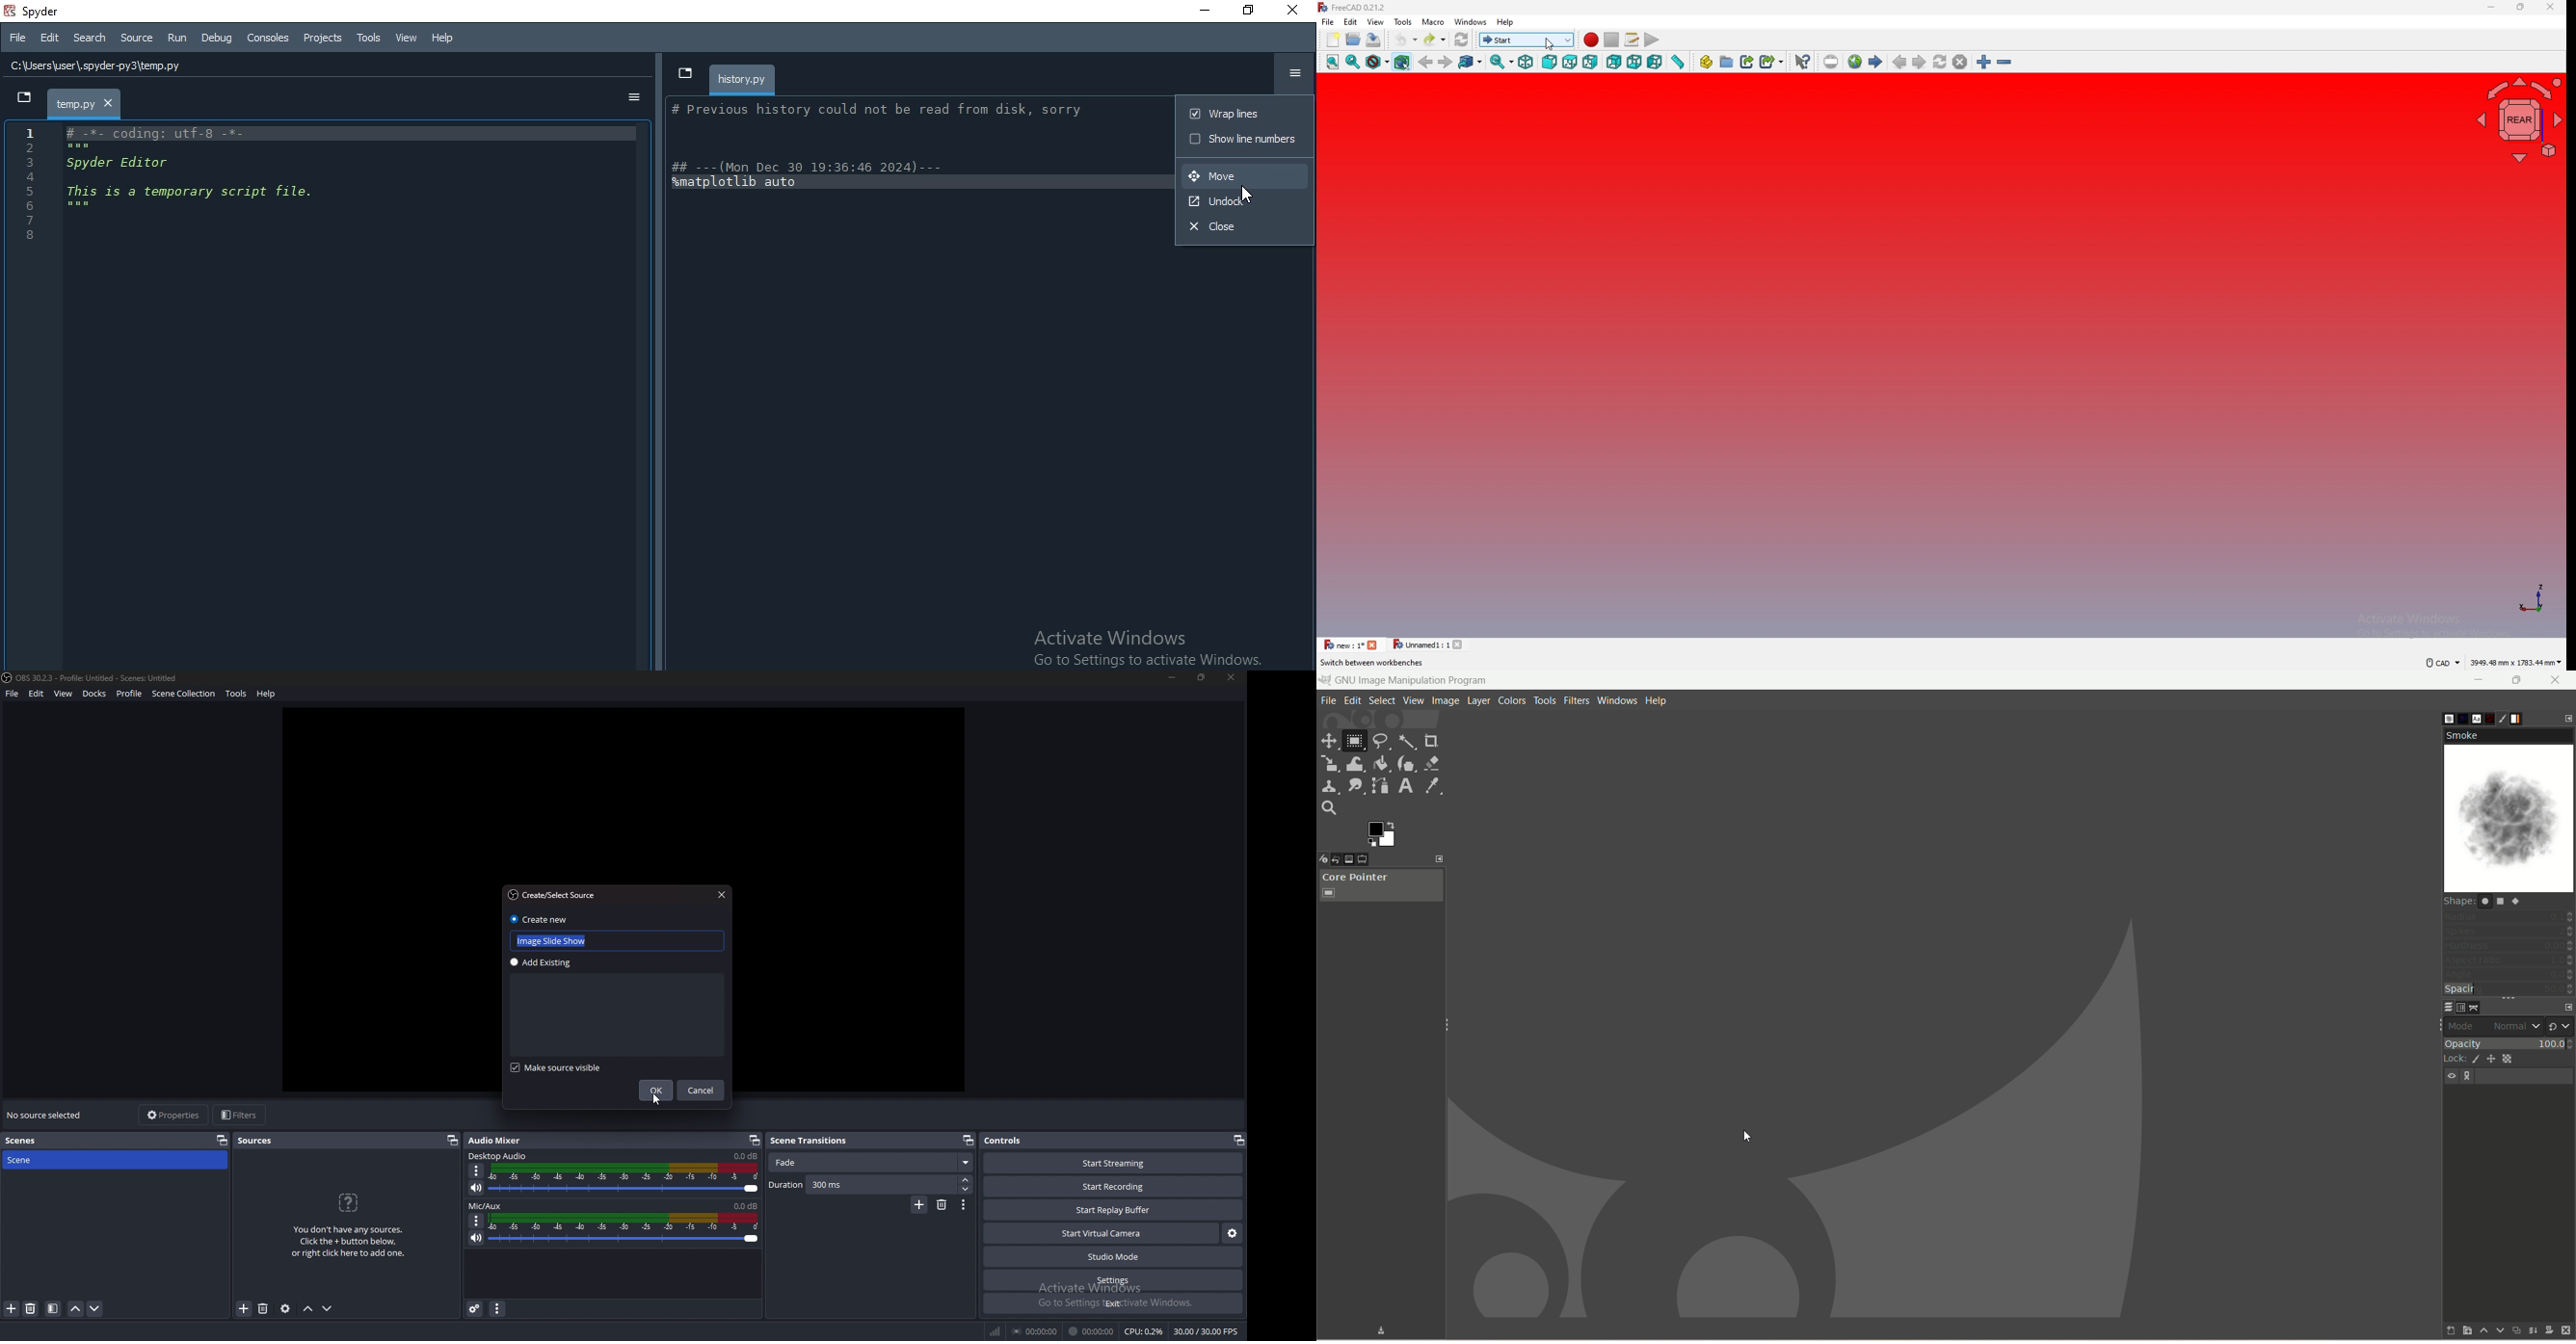 The image size is (2576, 1344). What do you see at coordinates (45, 1116) in the screenshot?
I see `no source selected` at bounding box center [45, 1116].